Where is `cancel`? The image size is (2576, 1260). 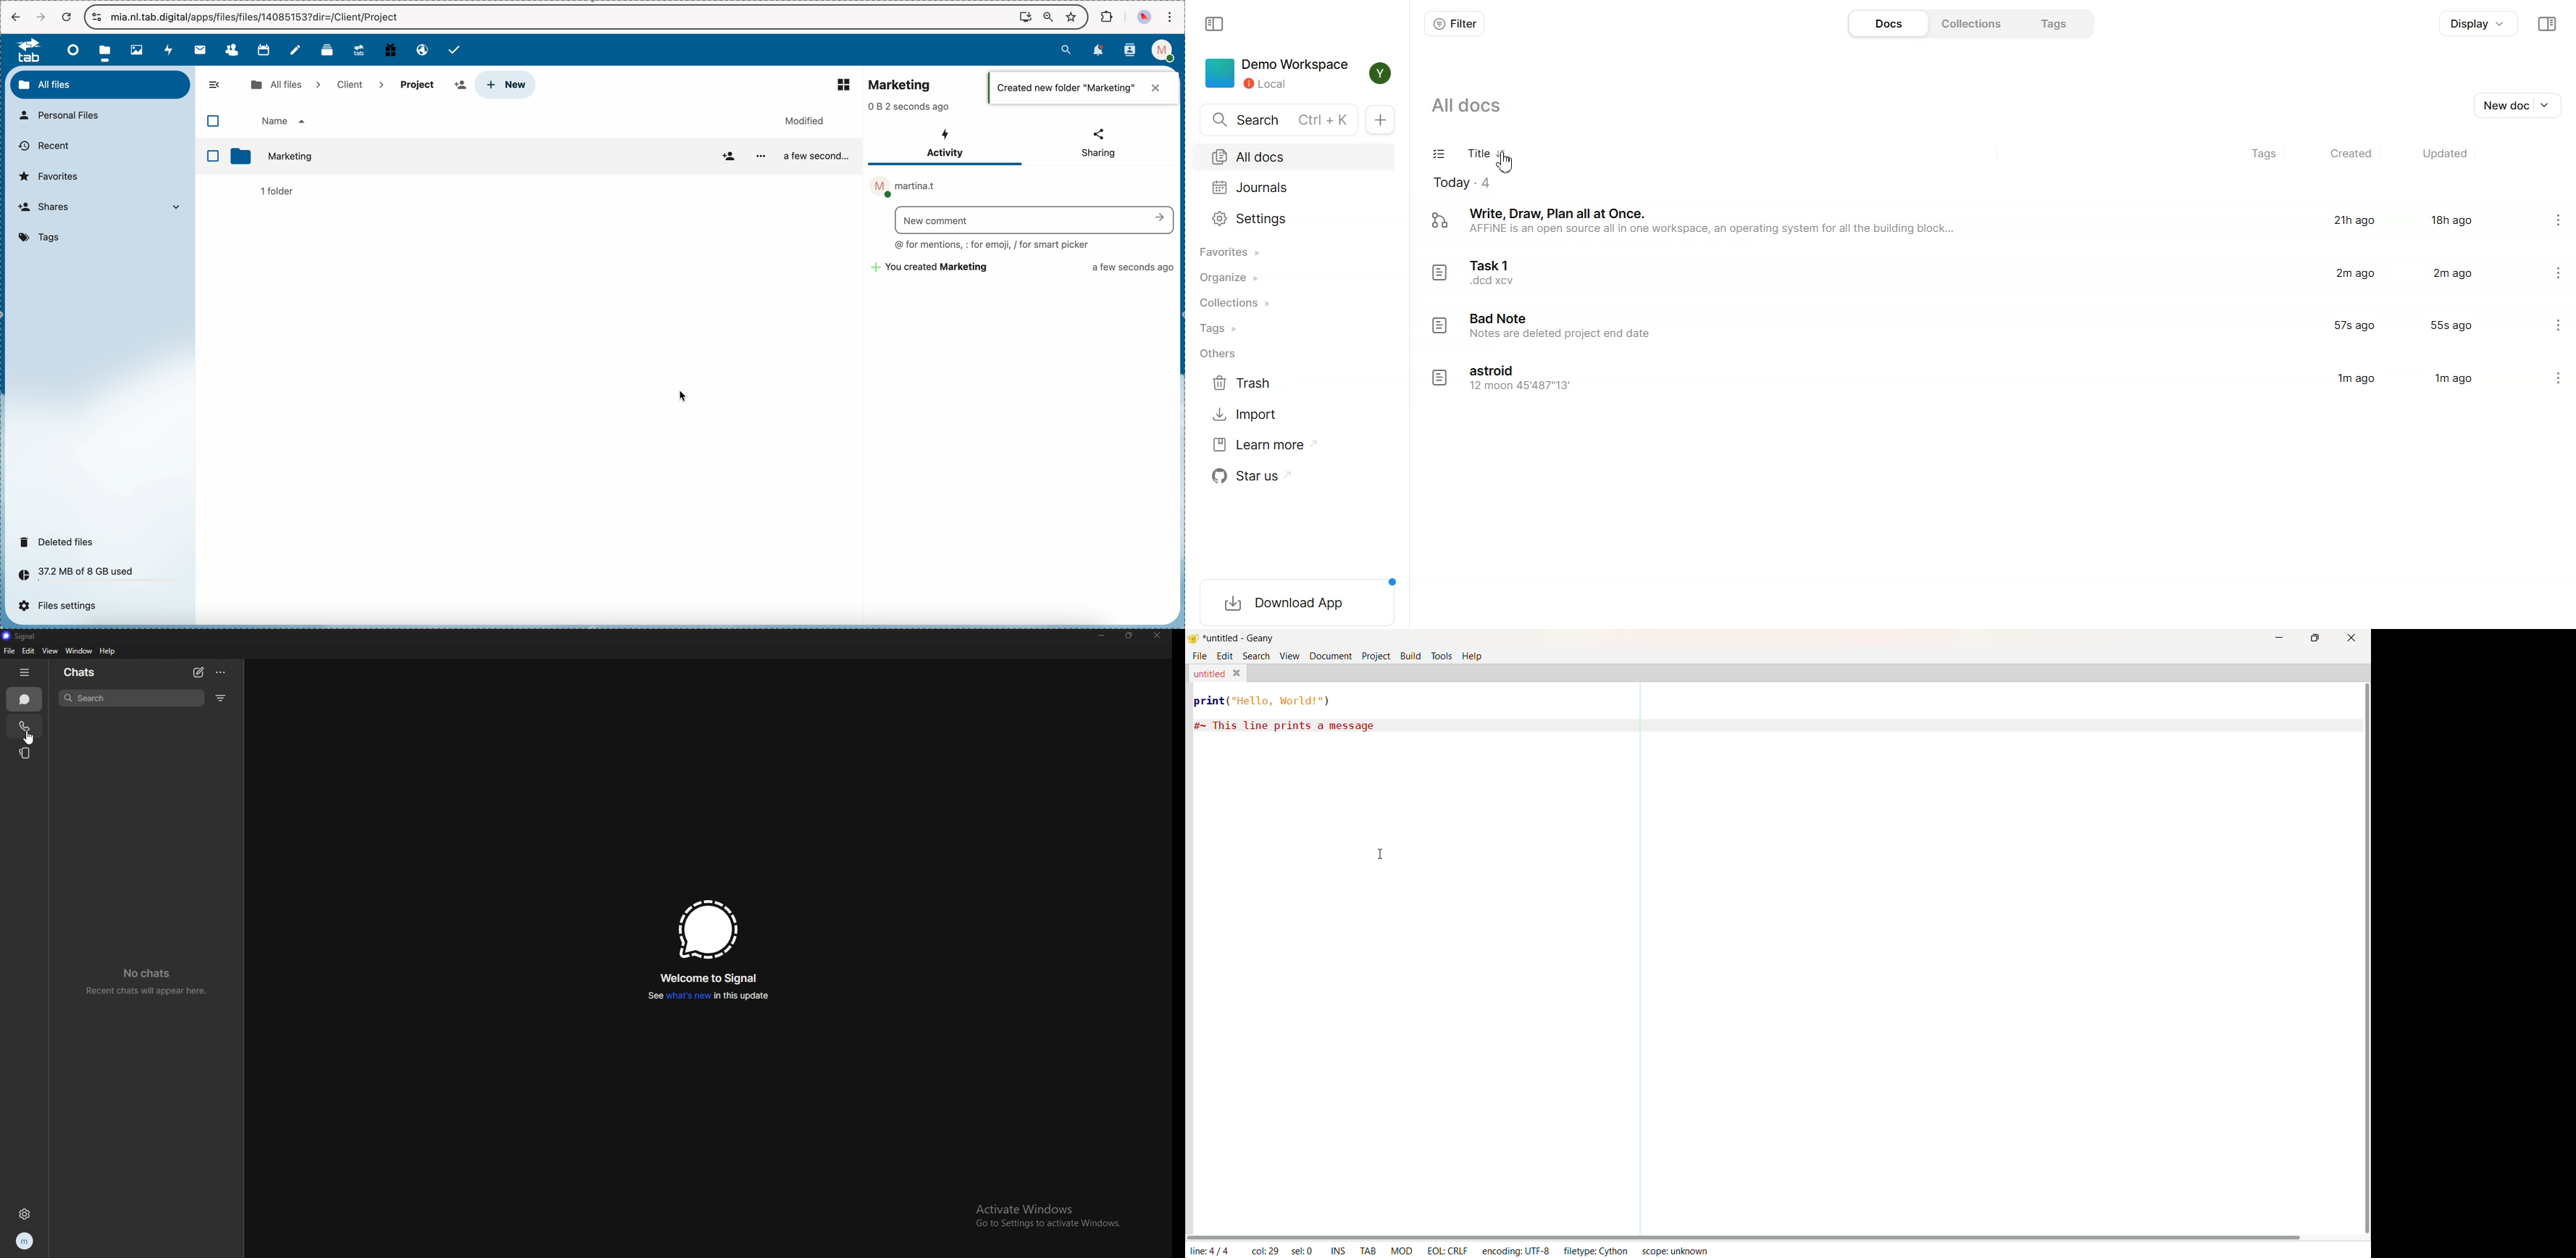 cancel is located at coordinates (66, 18).